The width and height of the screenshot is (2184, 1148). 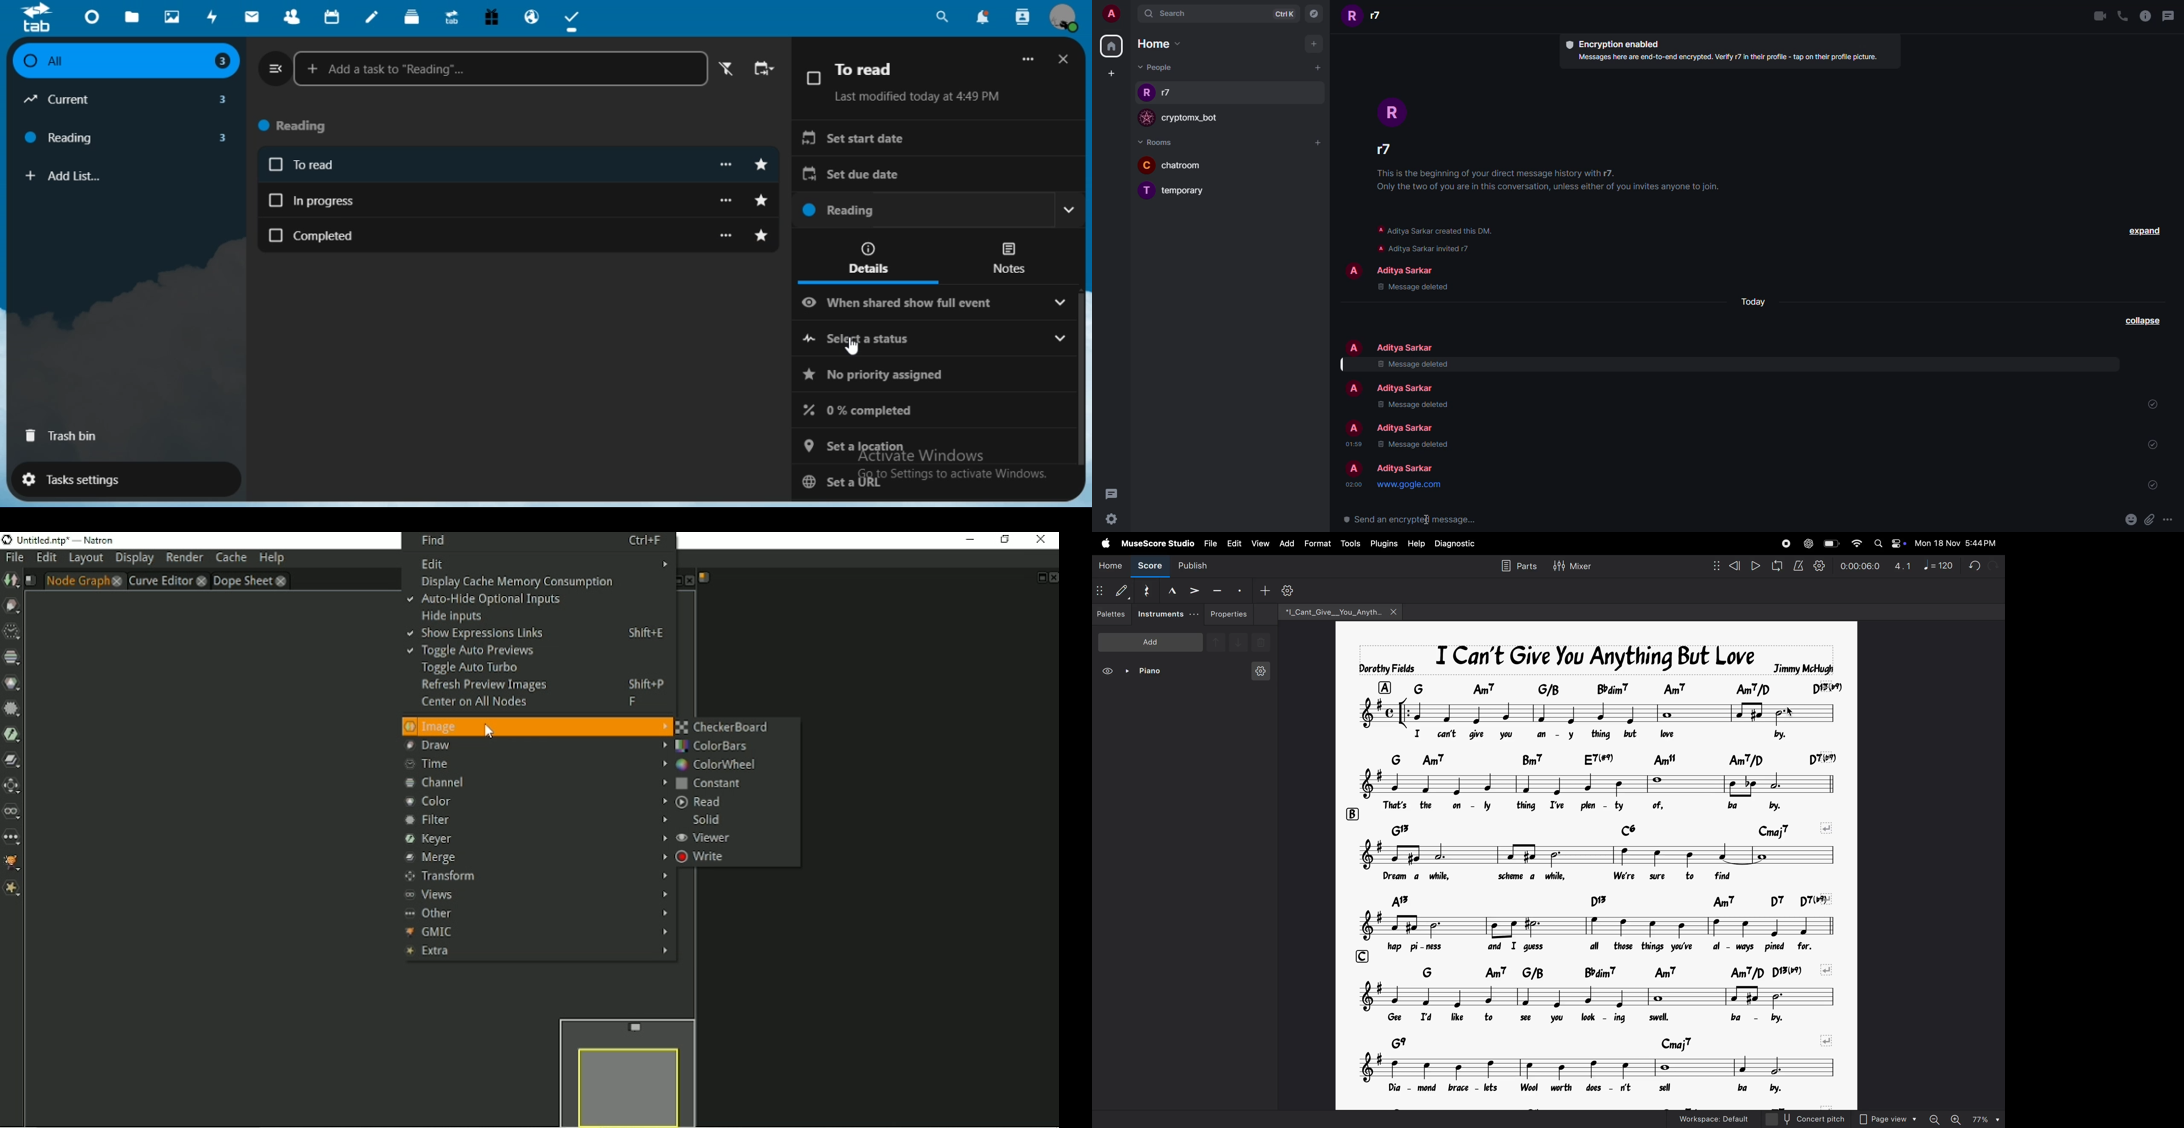 What do you see at coordinates (1317, 68) in the screenshot?
I see `add` at bounding box center [1317, 68].